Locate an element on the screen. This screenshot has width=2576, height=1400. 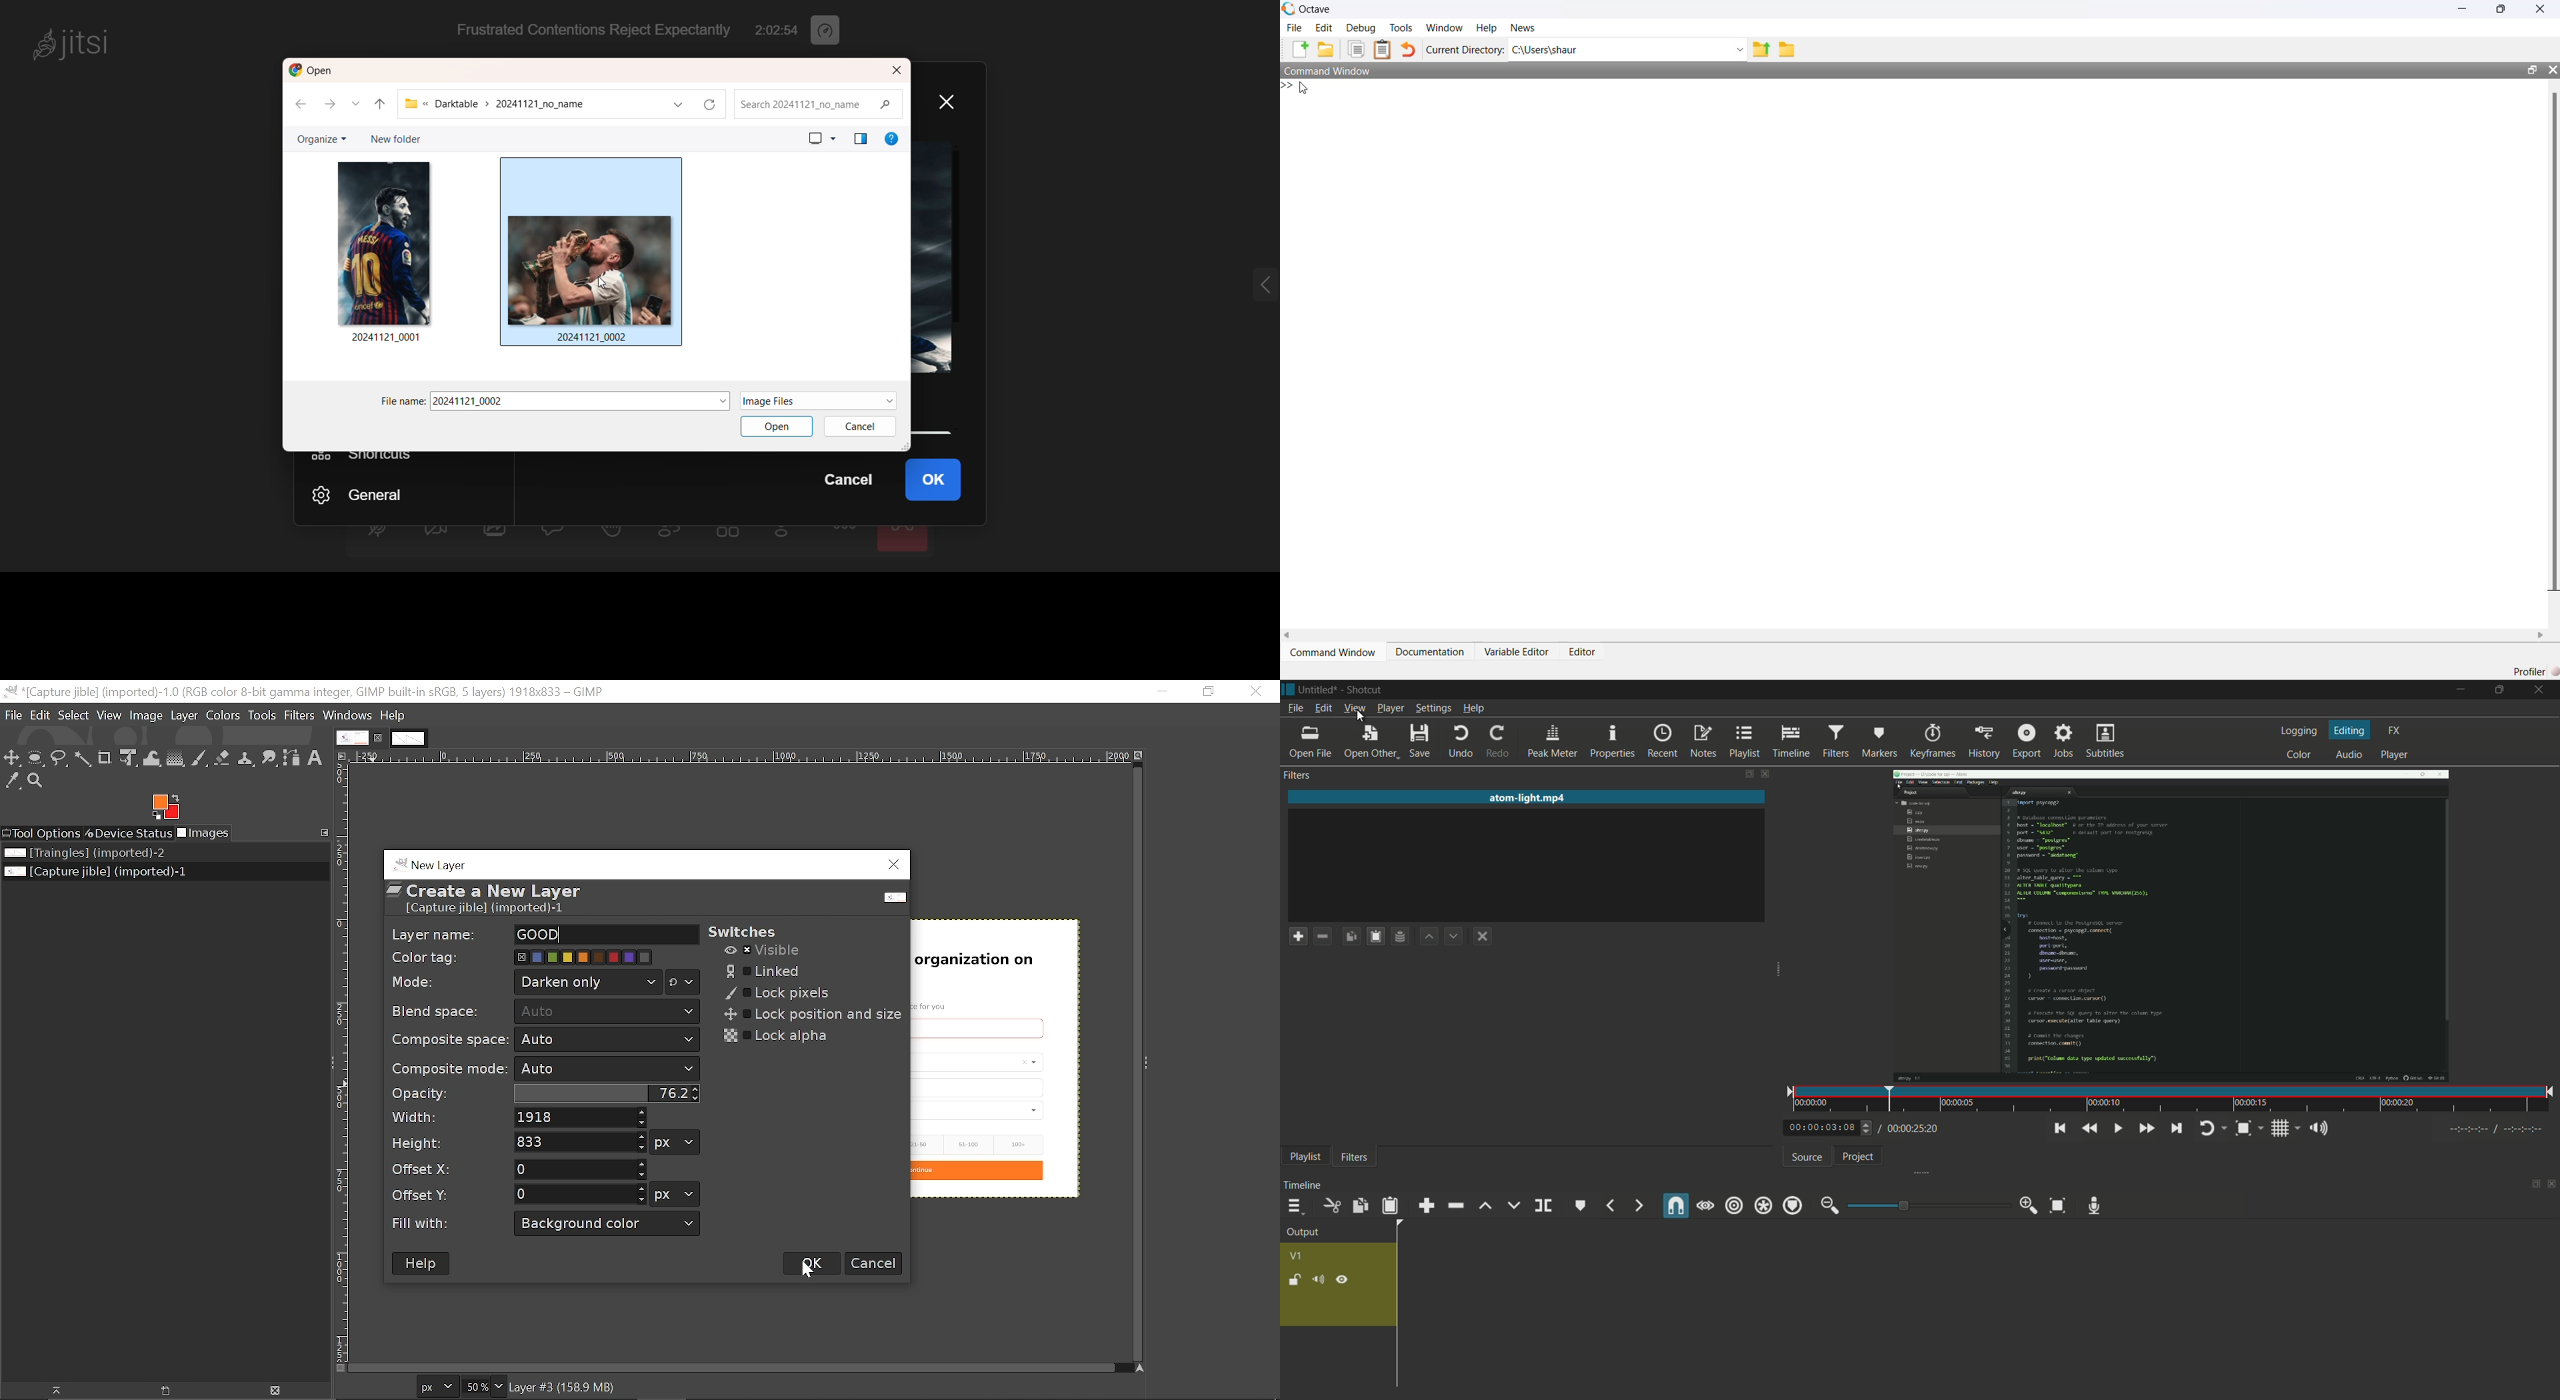
file menu is located at coordinates (1295, 709).